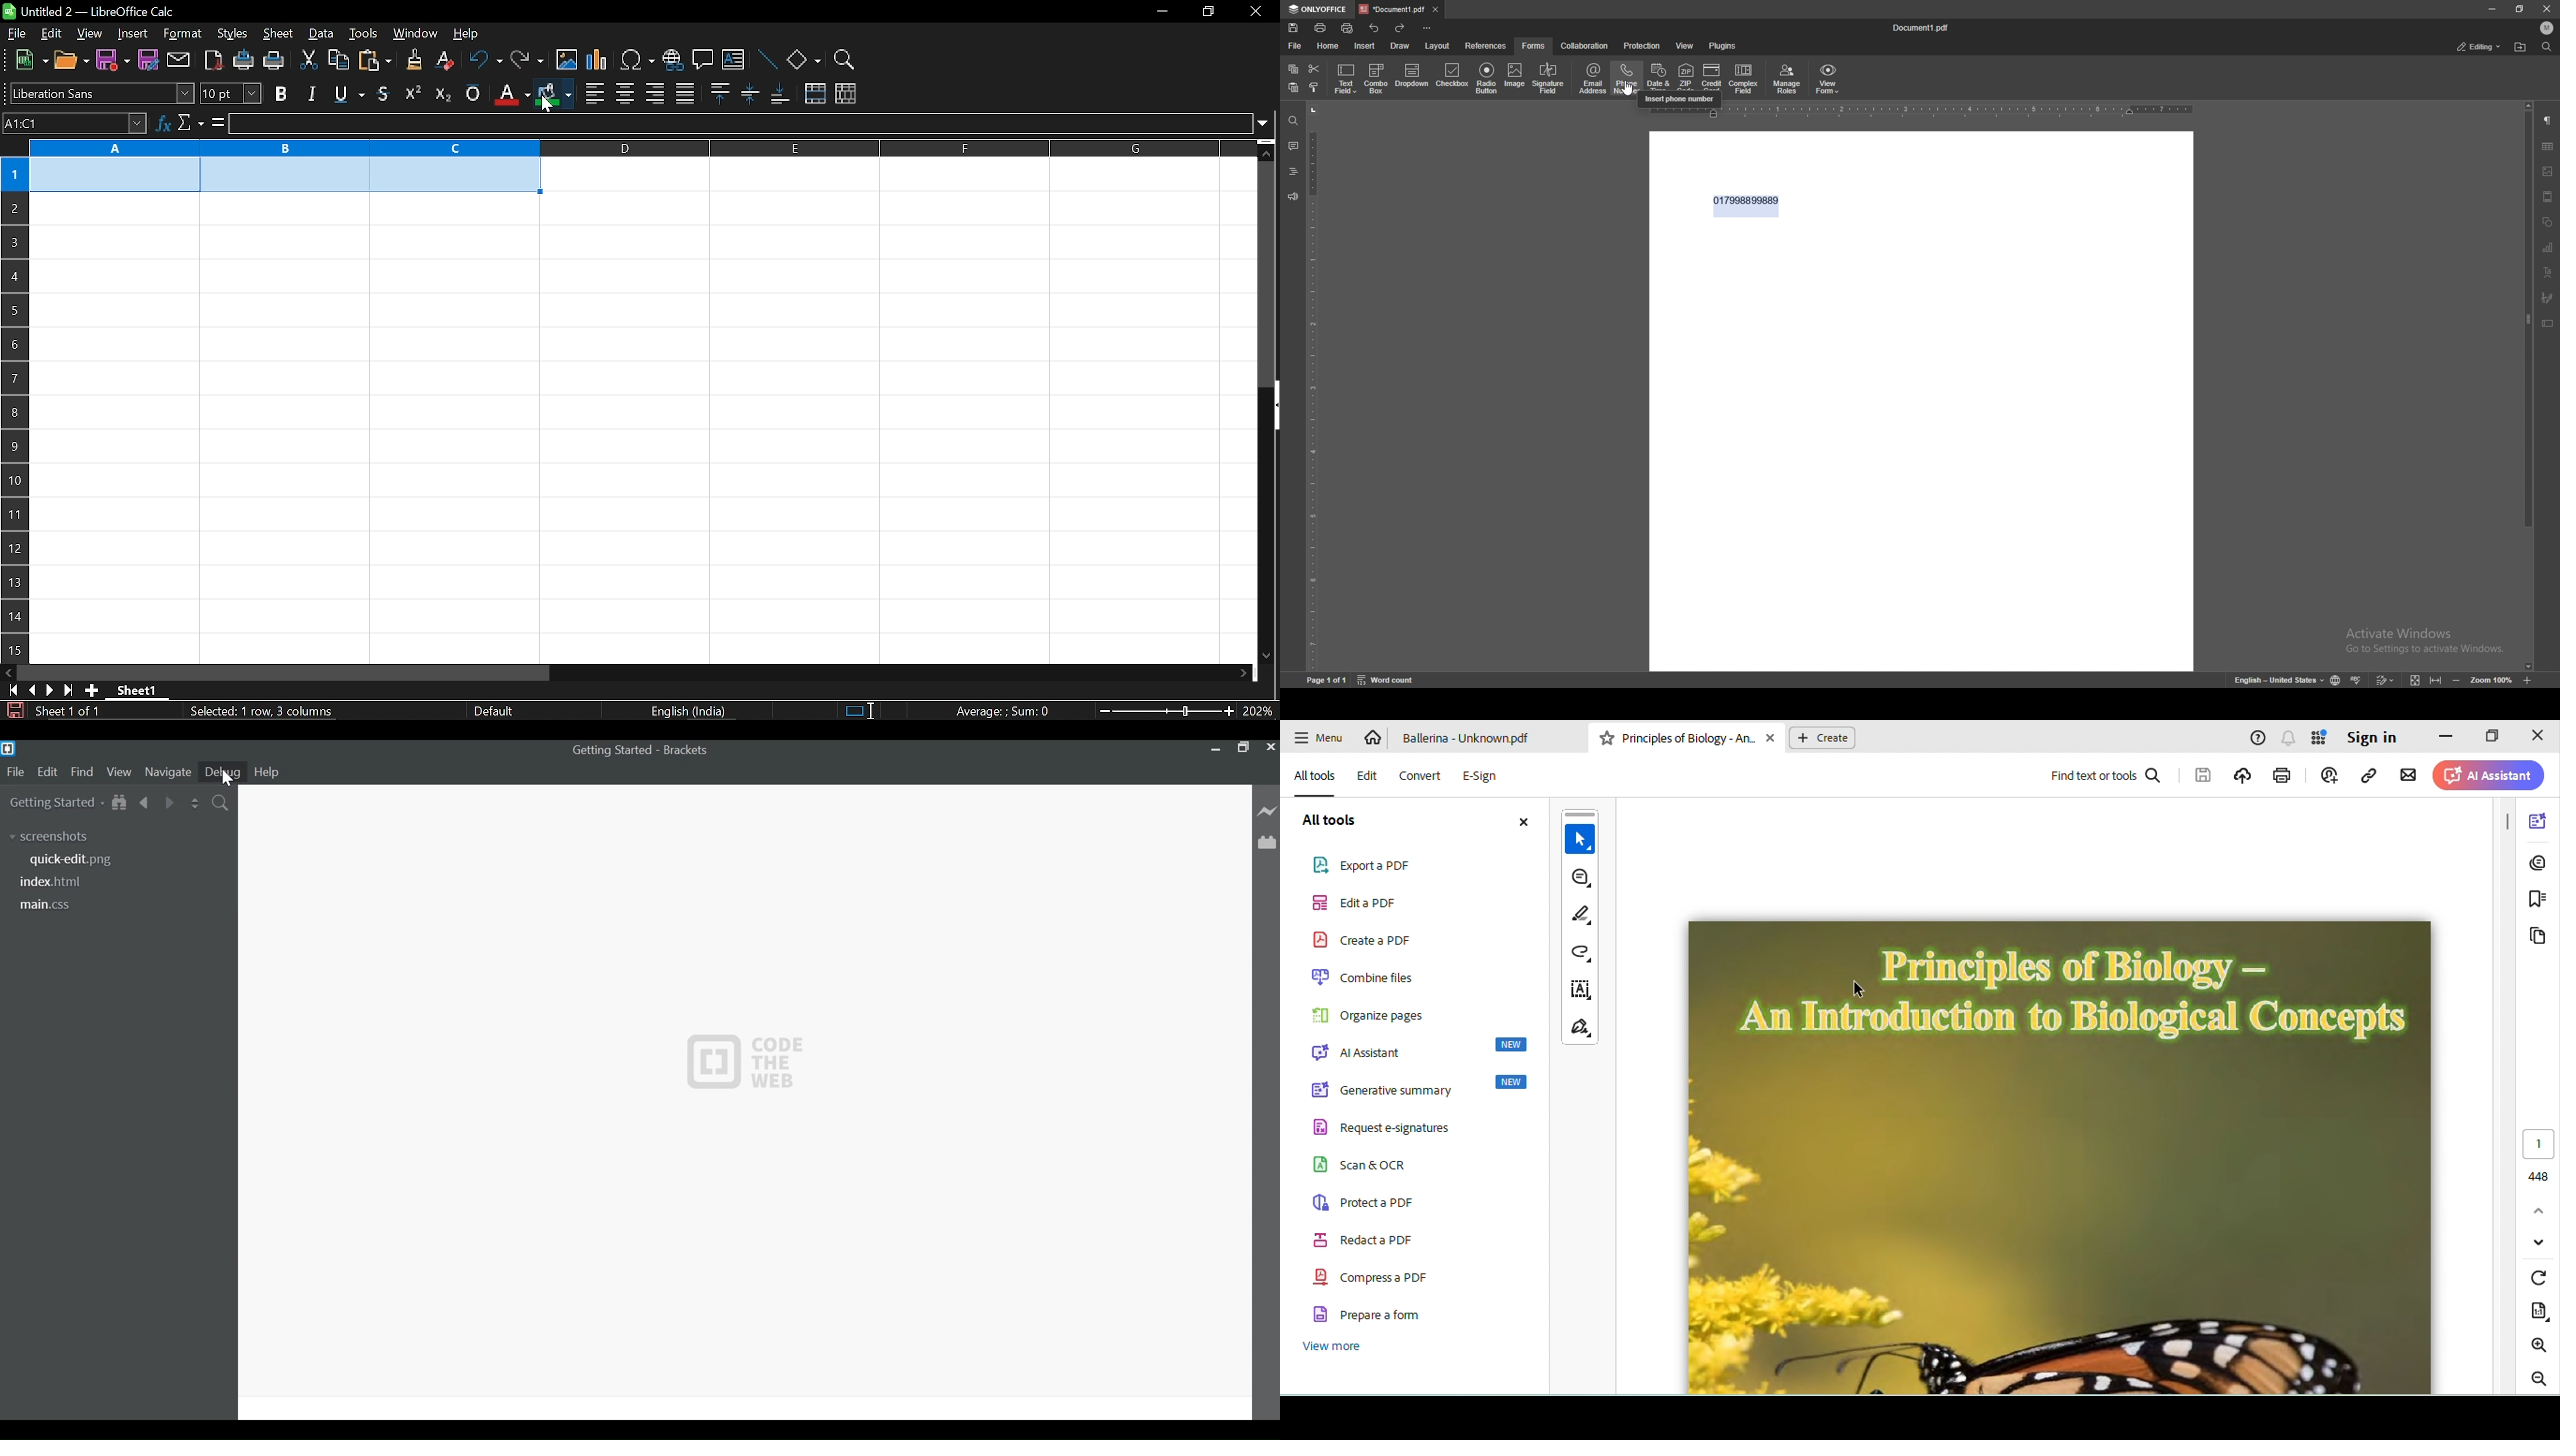 The image size is (2576, 1456). What do you see at coordinates (2285, 776) in the screenshot?
I see `print` at bounding box center [2285, 776].